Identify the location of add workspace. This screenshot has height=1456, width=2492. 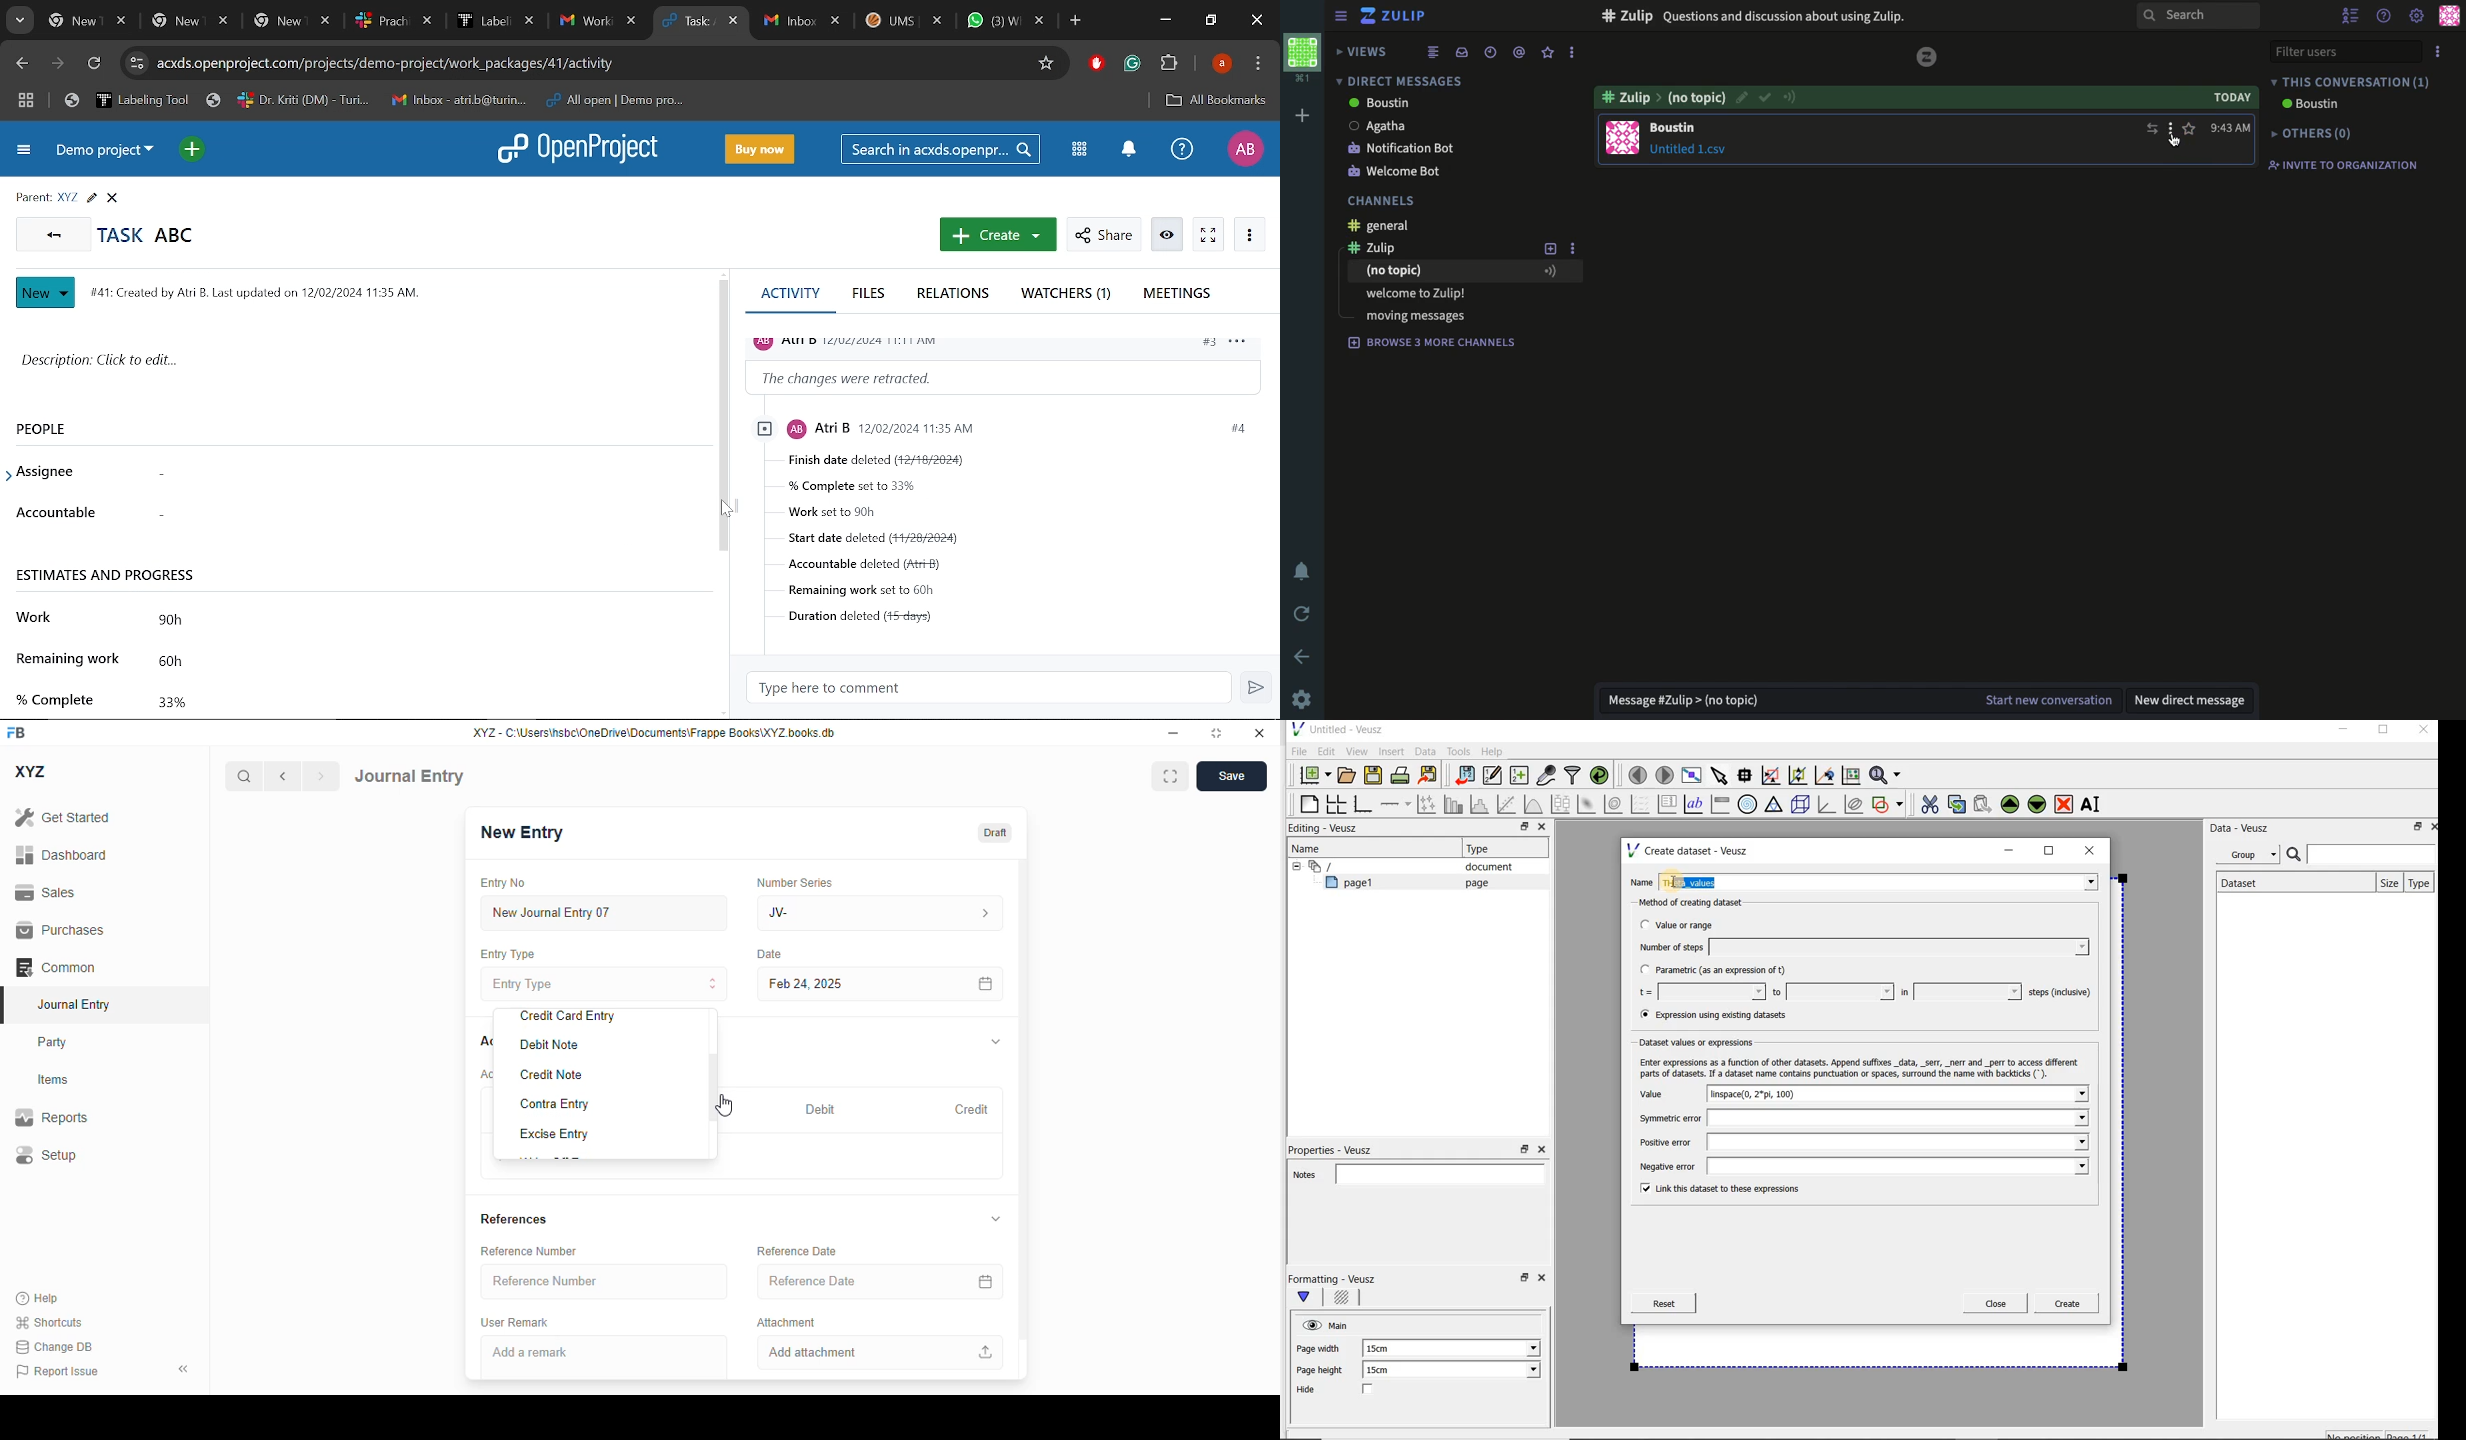
(1304, 114).